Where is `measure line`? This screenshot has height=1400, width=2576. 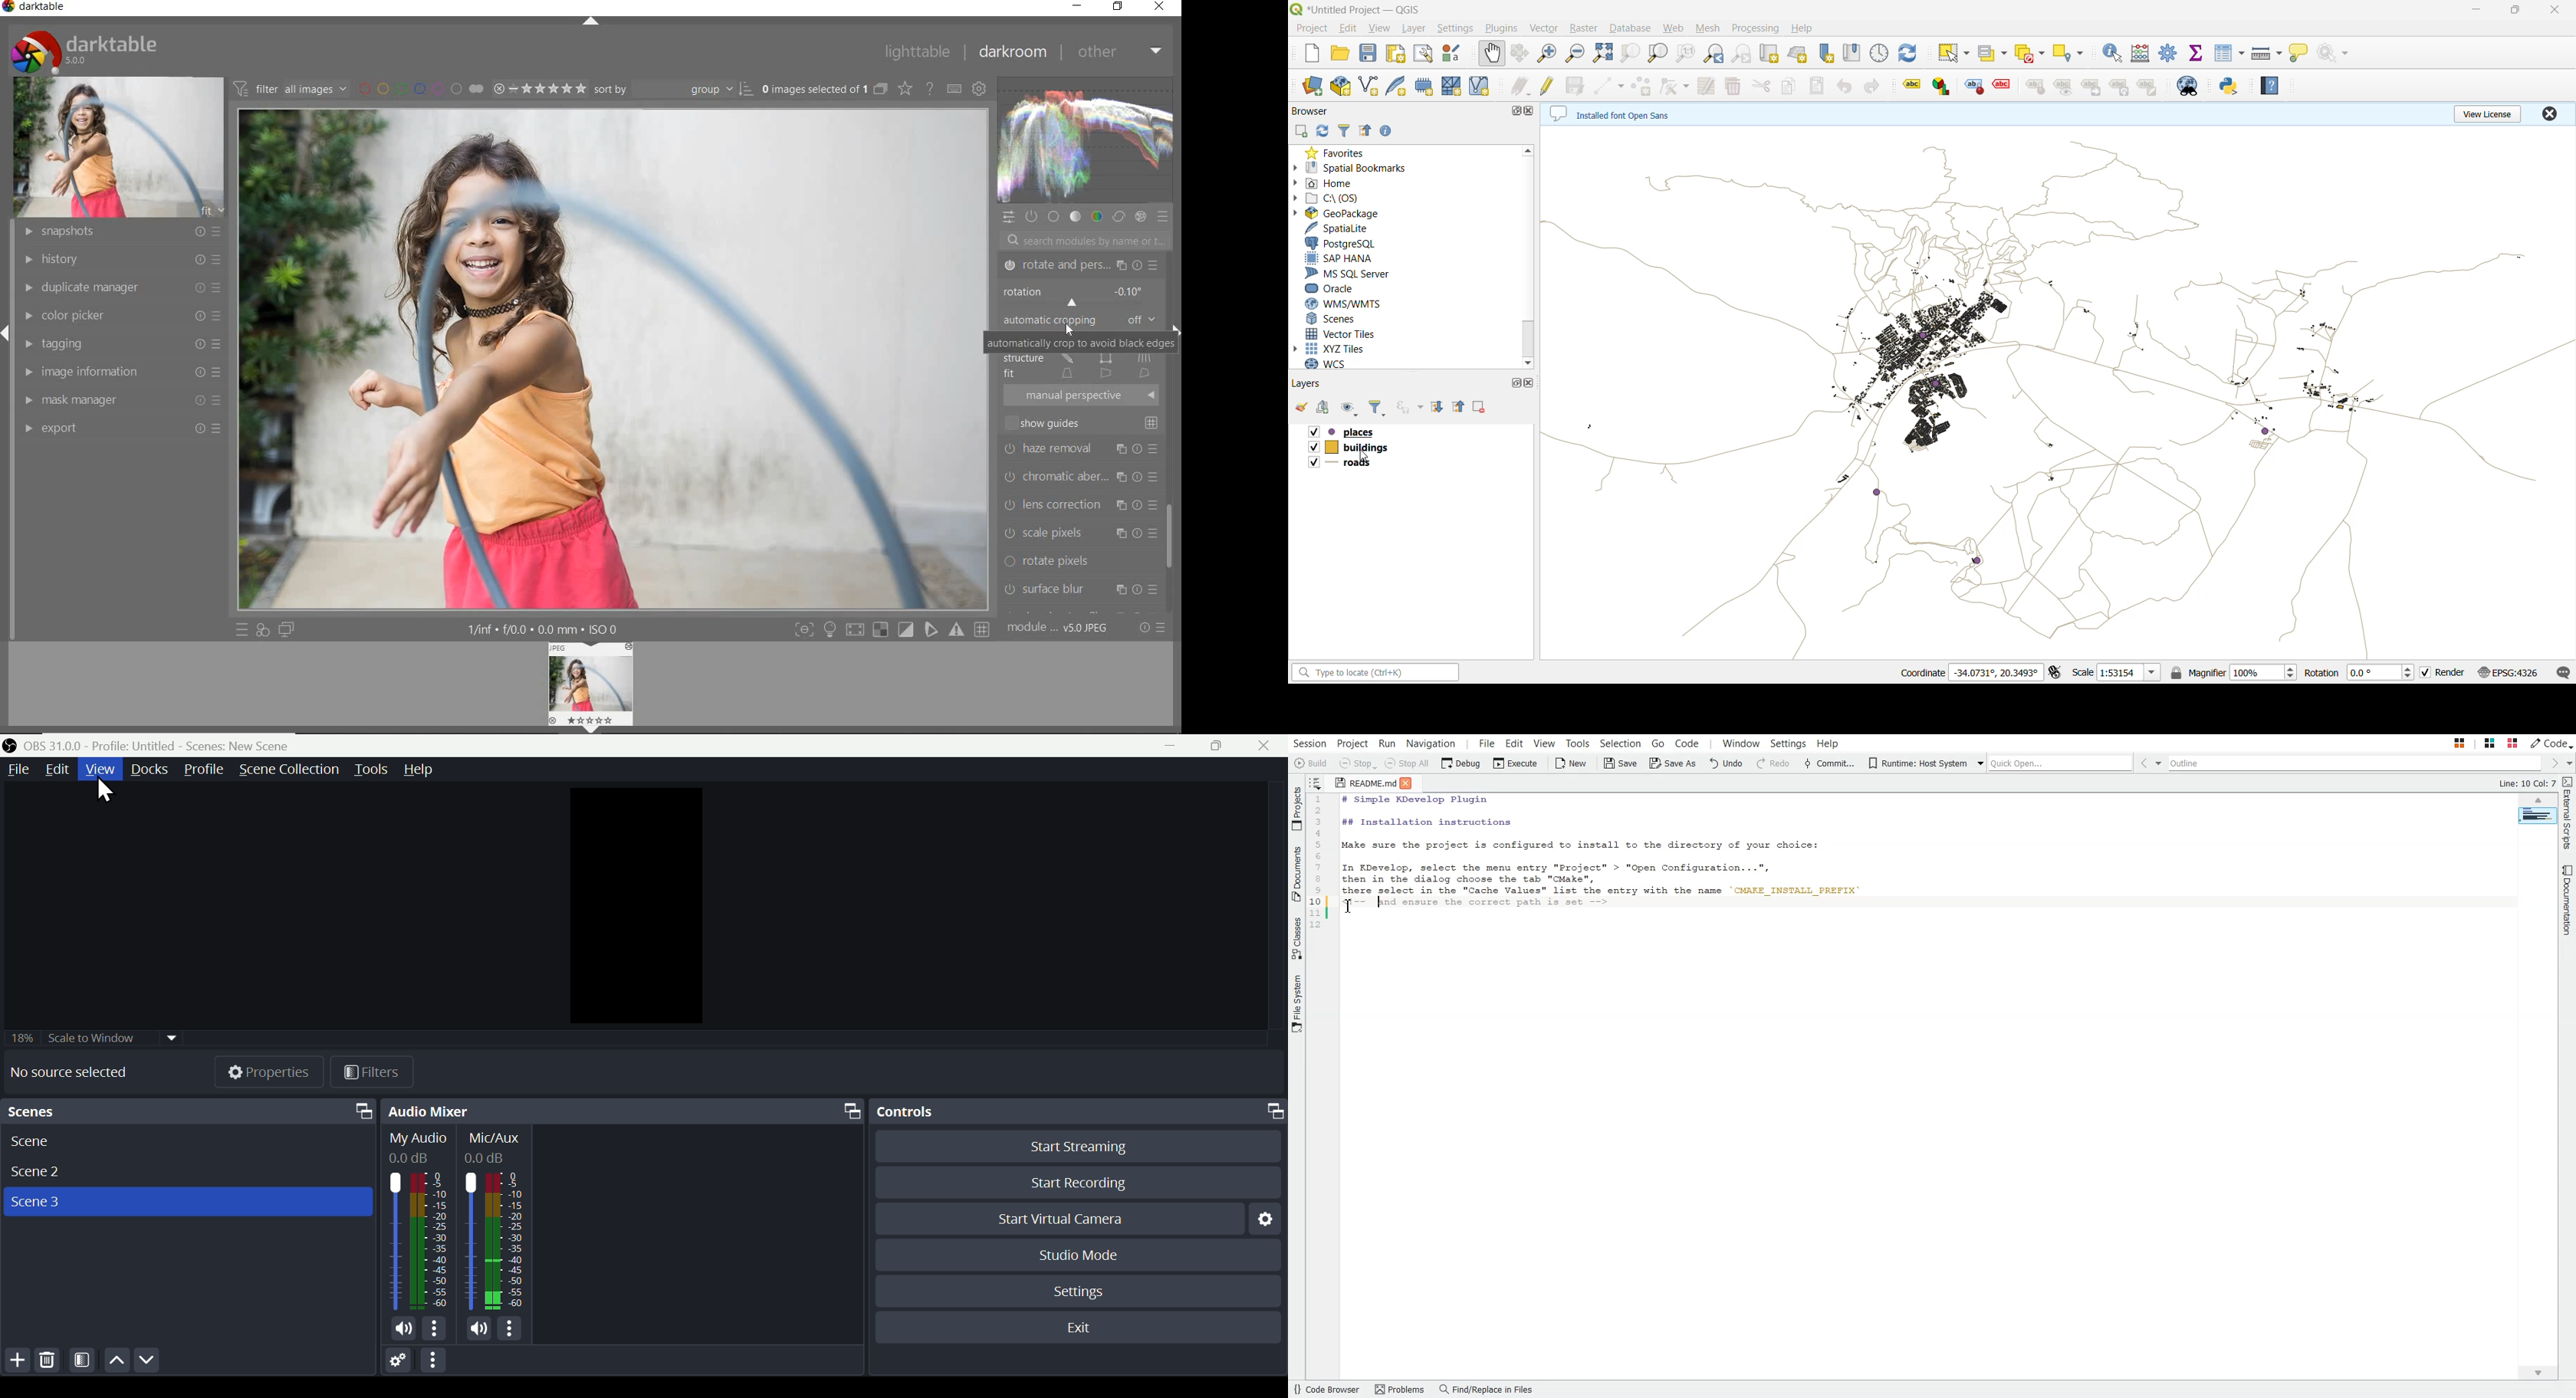 measure line is located at coordinates (2268, 54).